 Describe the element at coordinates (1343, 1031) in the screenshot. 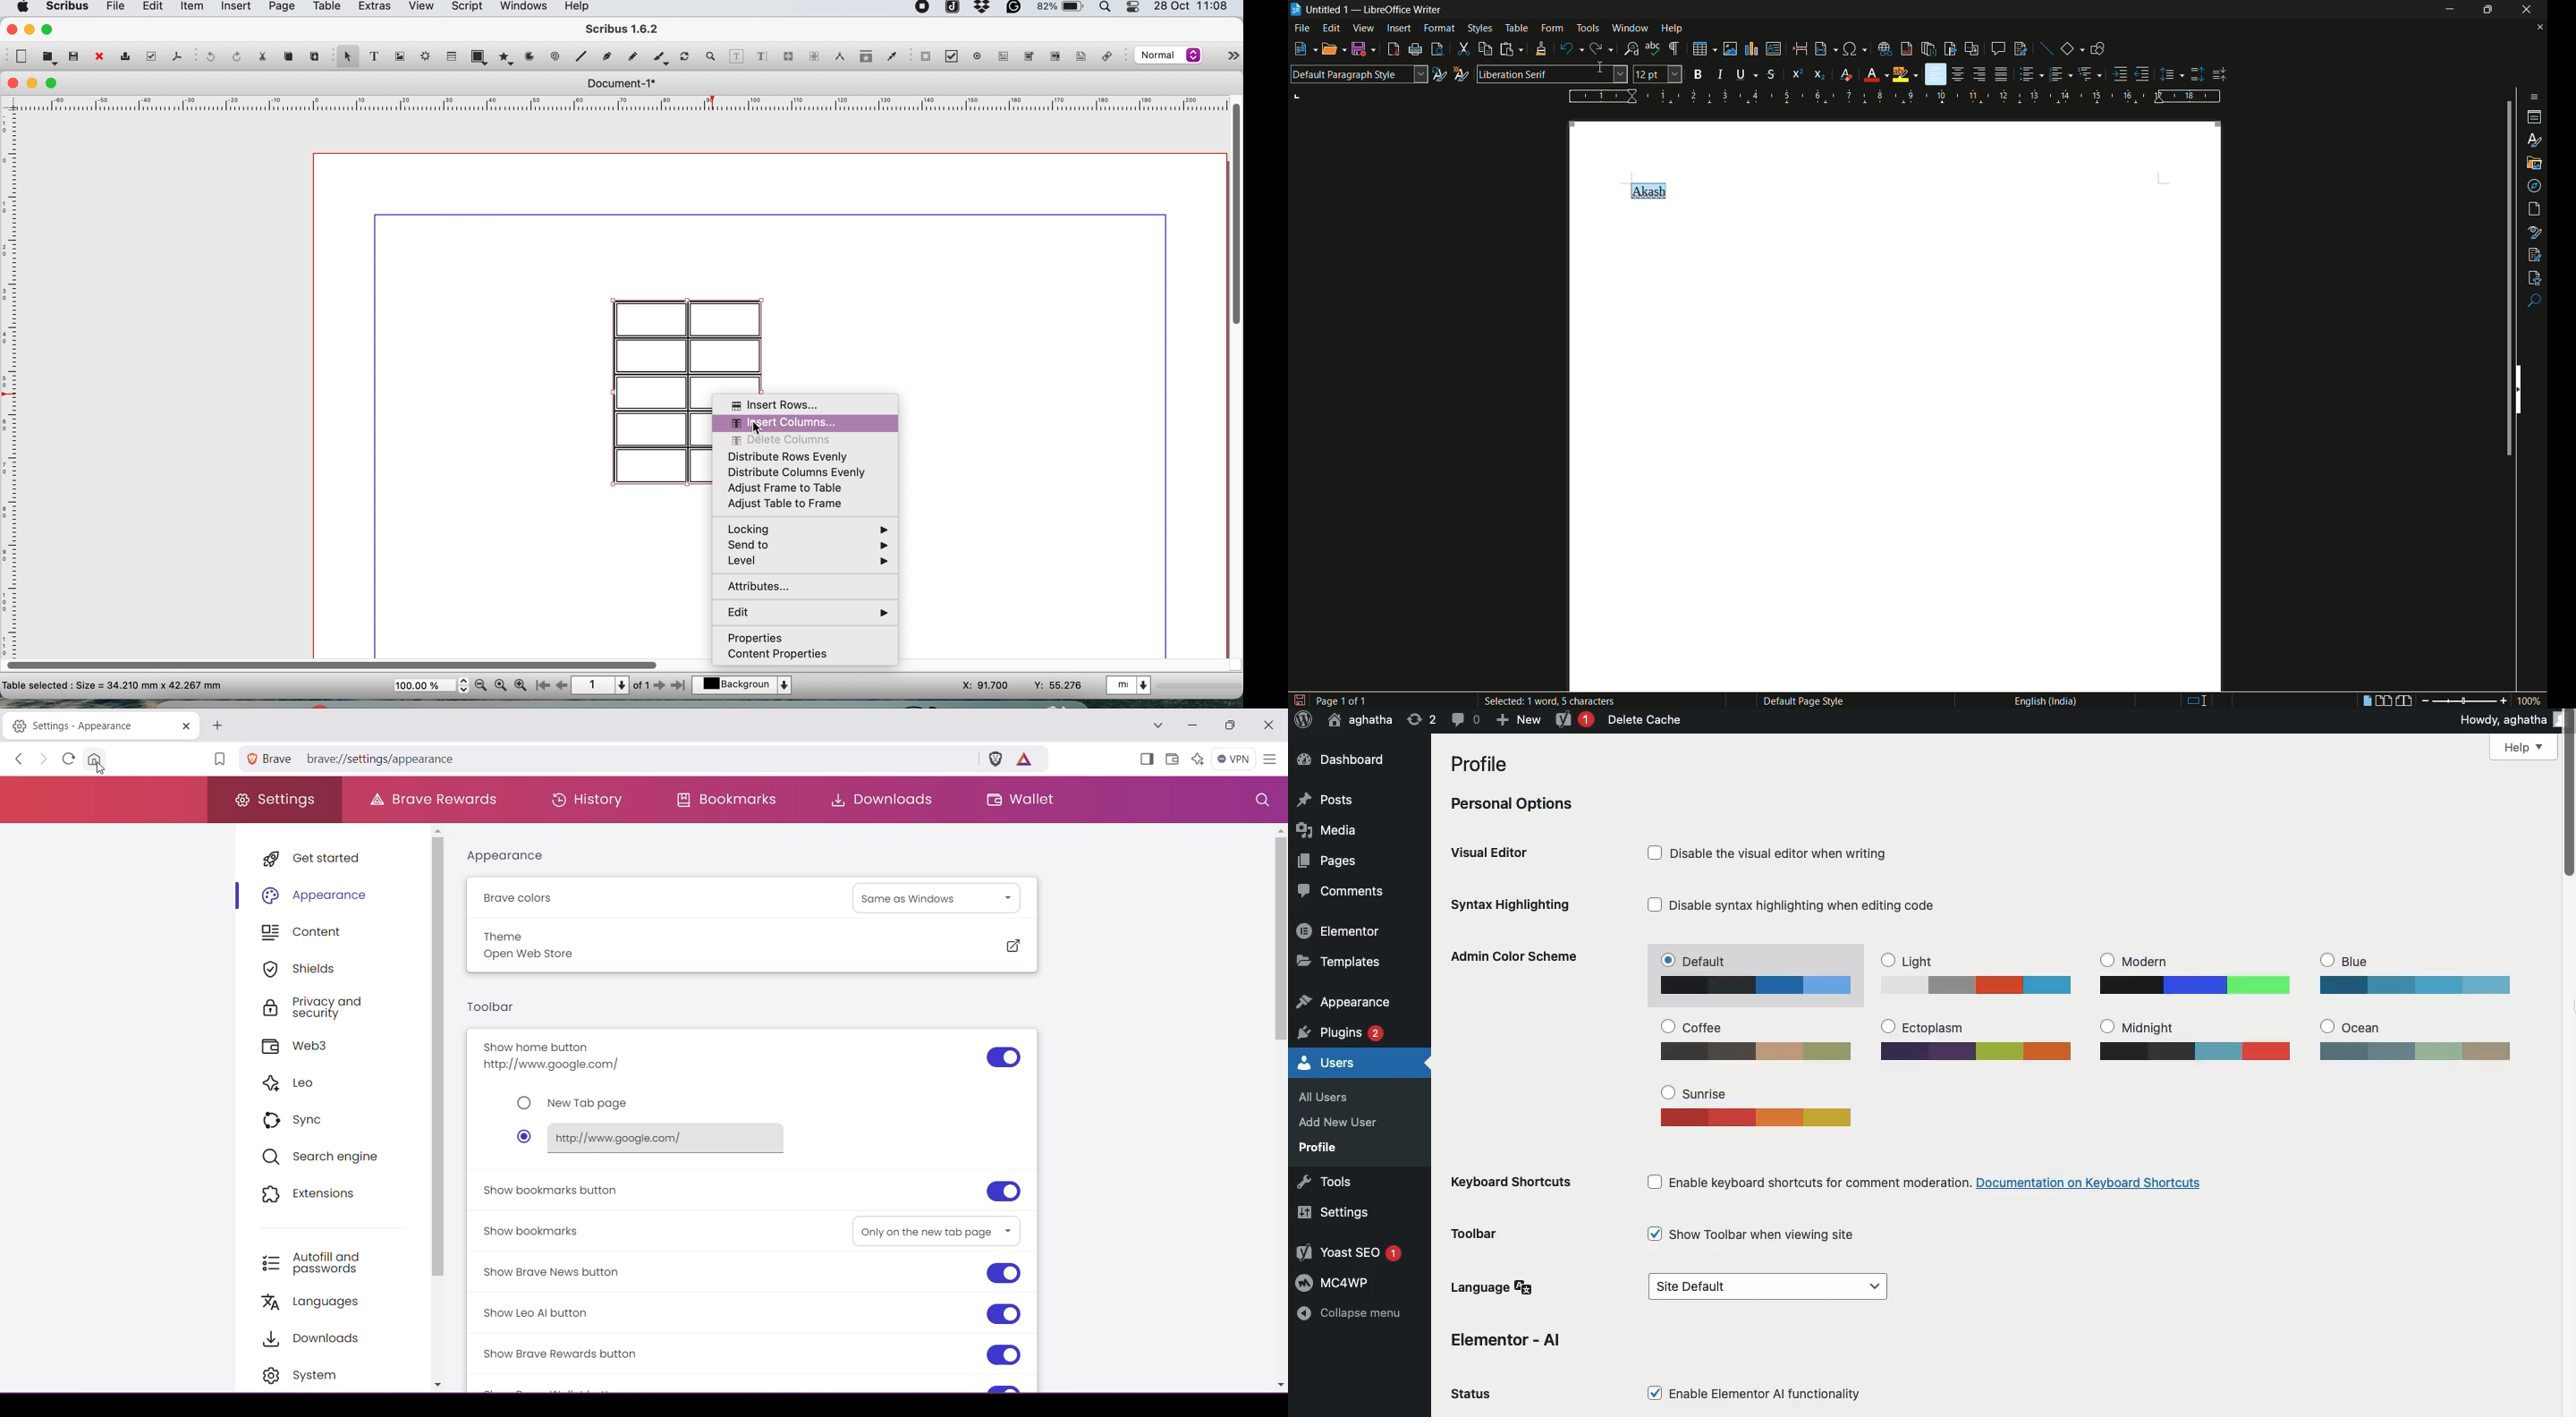

I see `Plugins` at that location.